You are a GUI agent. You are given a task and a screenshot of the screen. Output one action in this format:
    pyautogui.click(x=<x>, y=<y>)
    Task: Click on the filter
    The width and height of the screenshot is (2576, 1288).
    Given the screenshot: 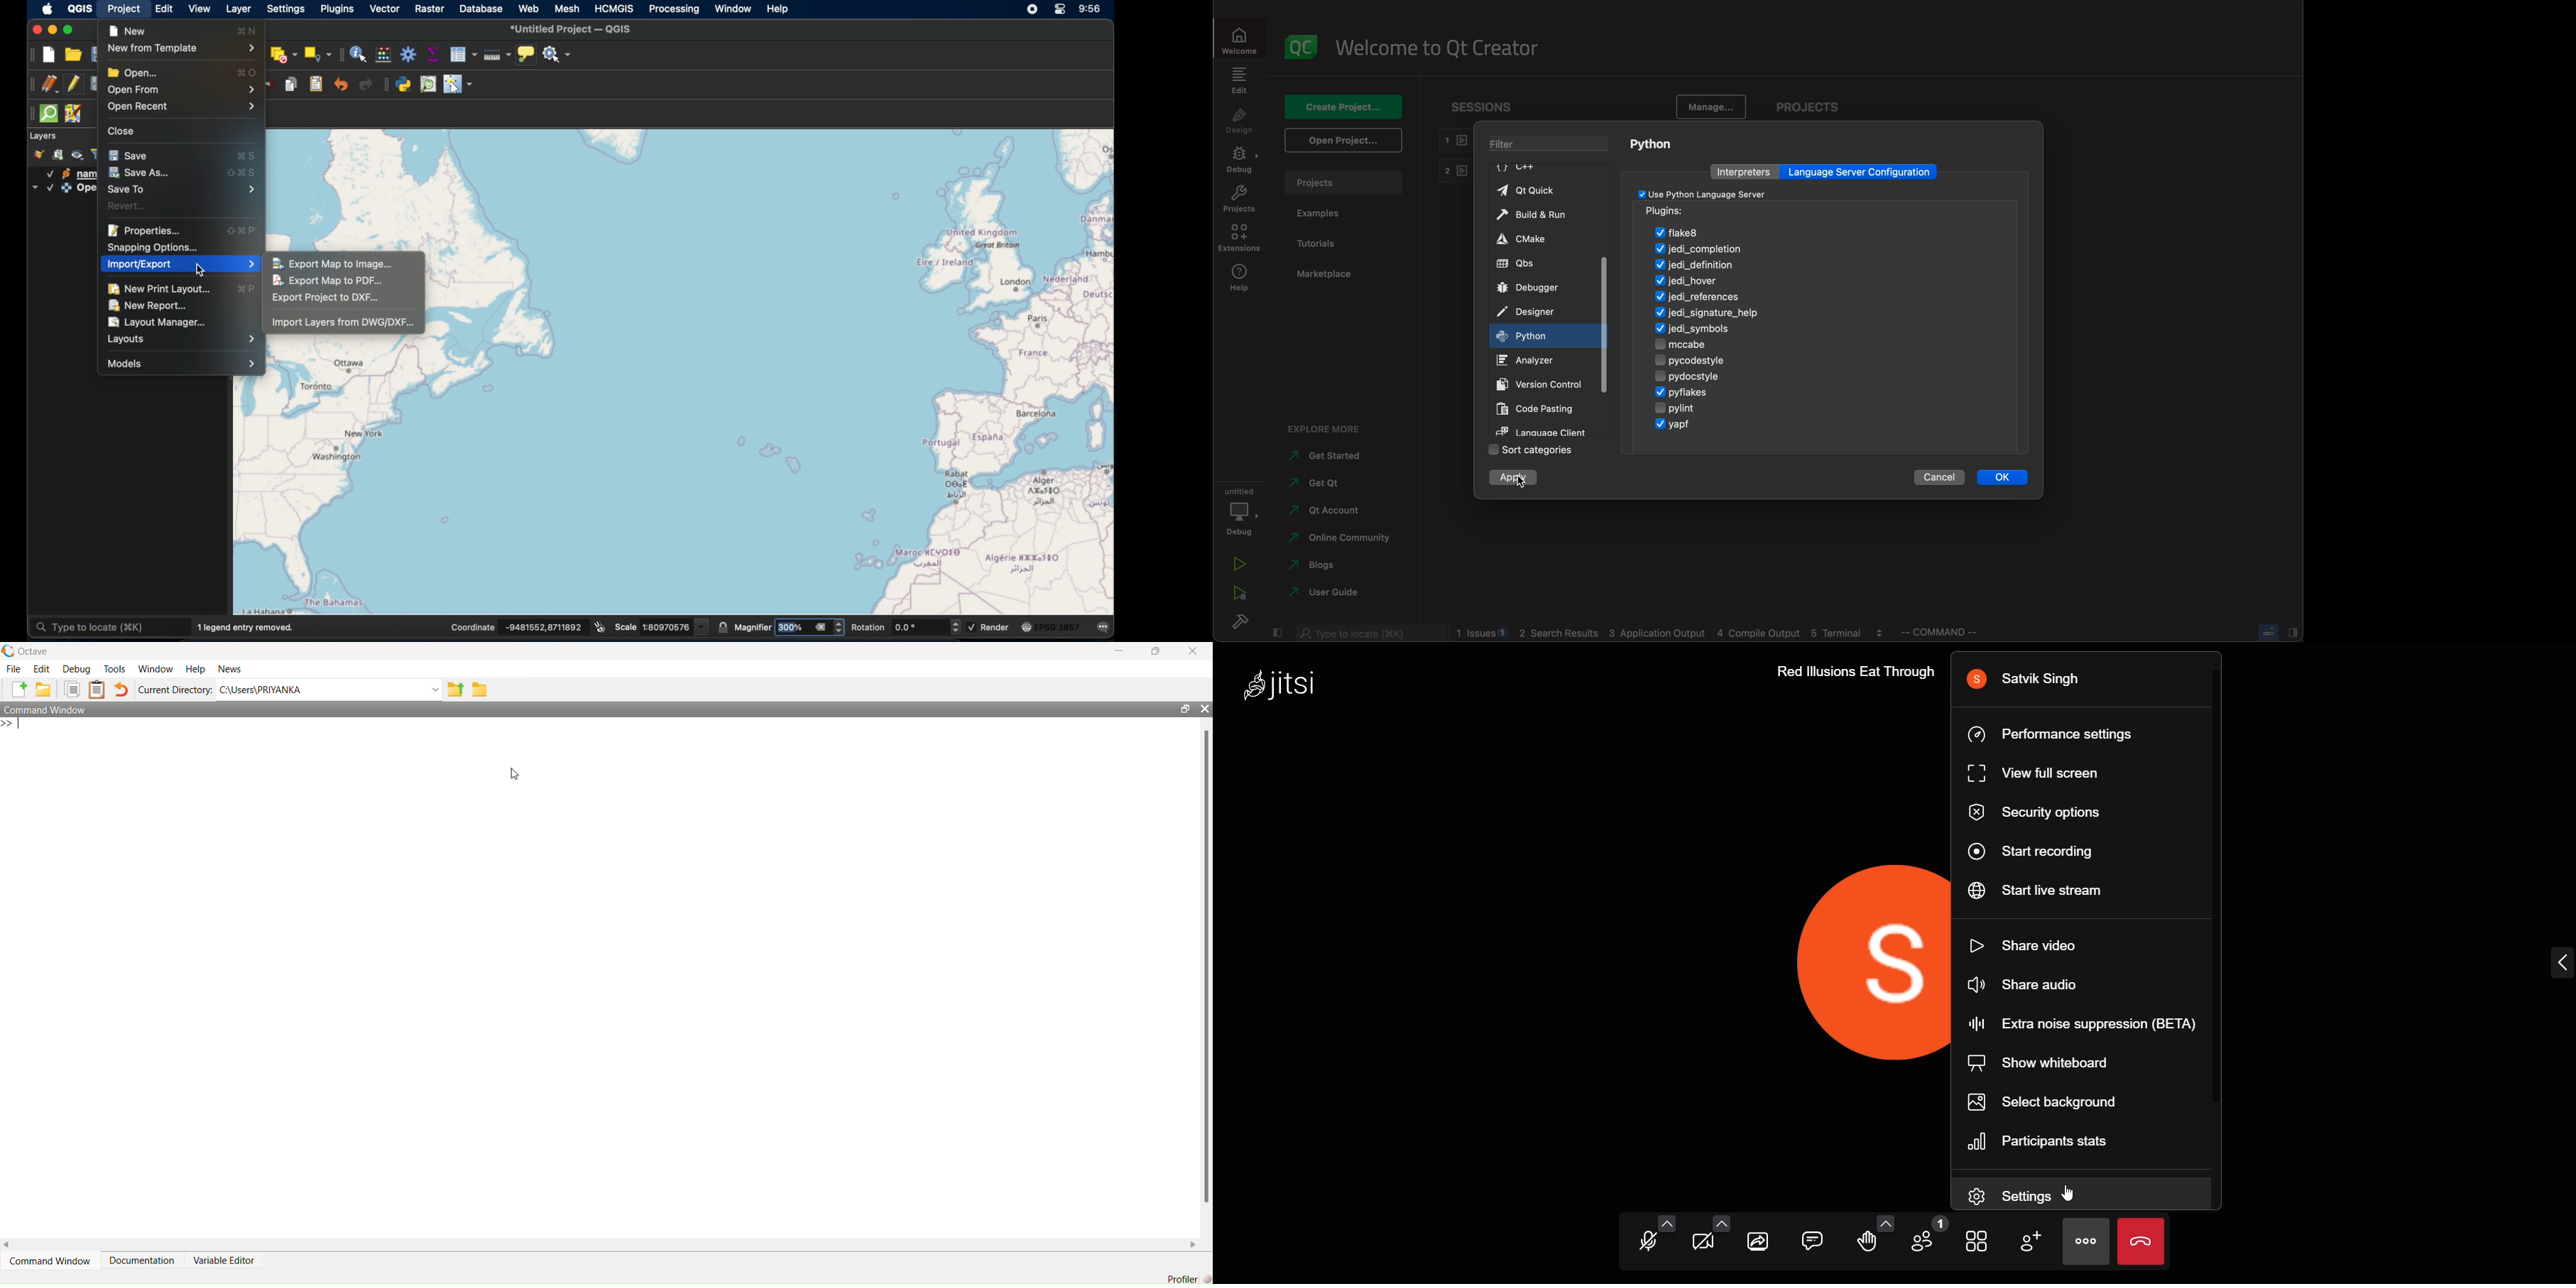 What is the action you would take?
    pyautogui.click(x=1551, y=144)
    